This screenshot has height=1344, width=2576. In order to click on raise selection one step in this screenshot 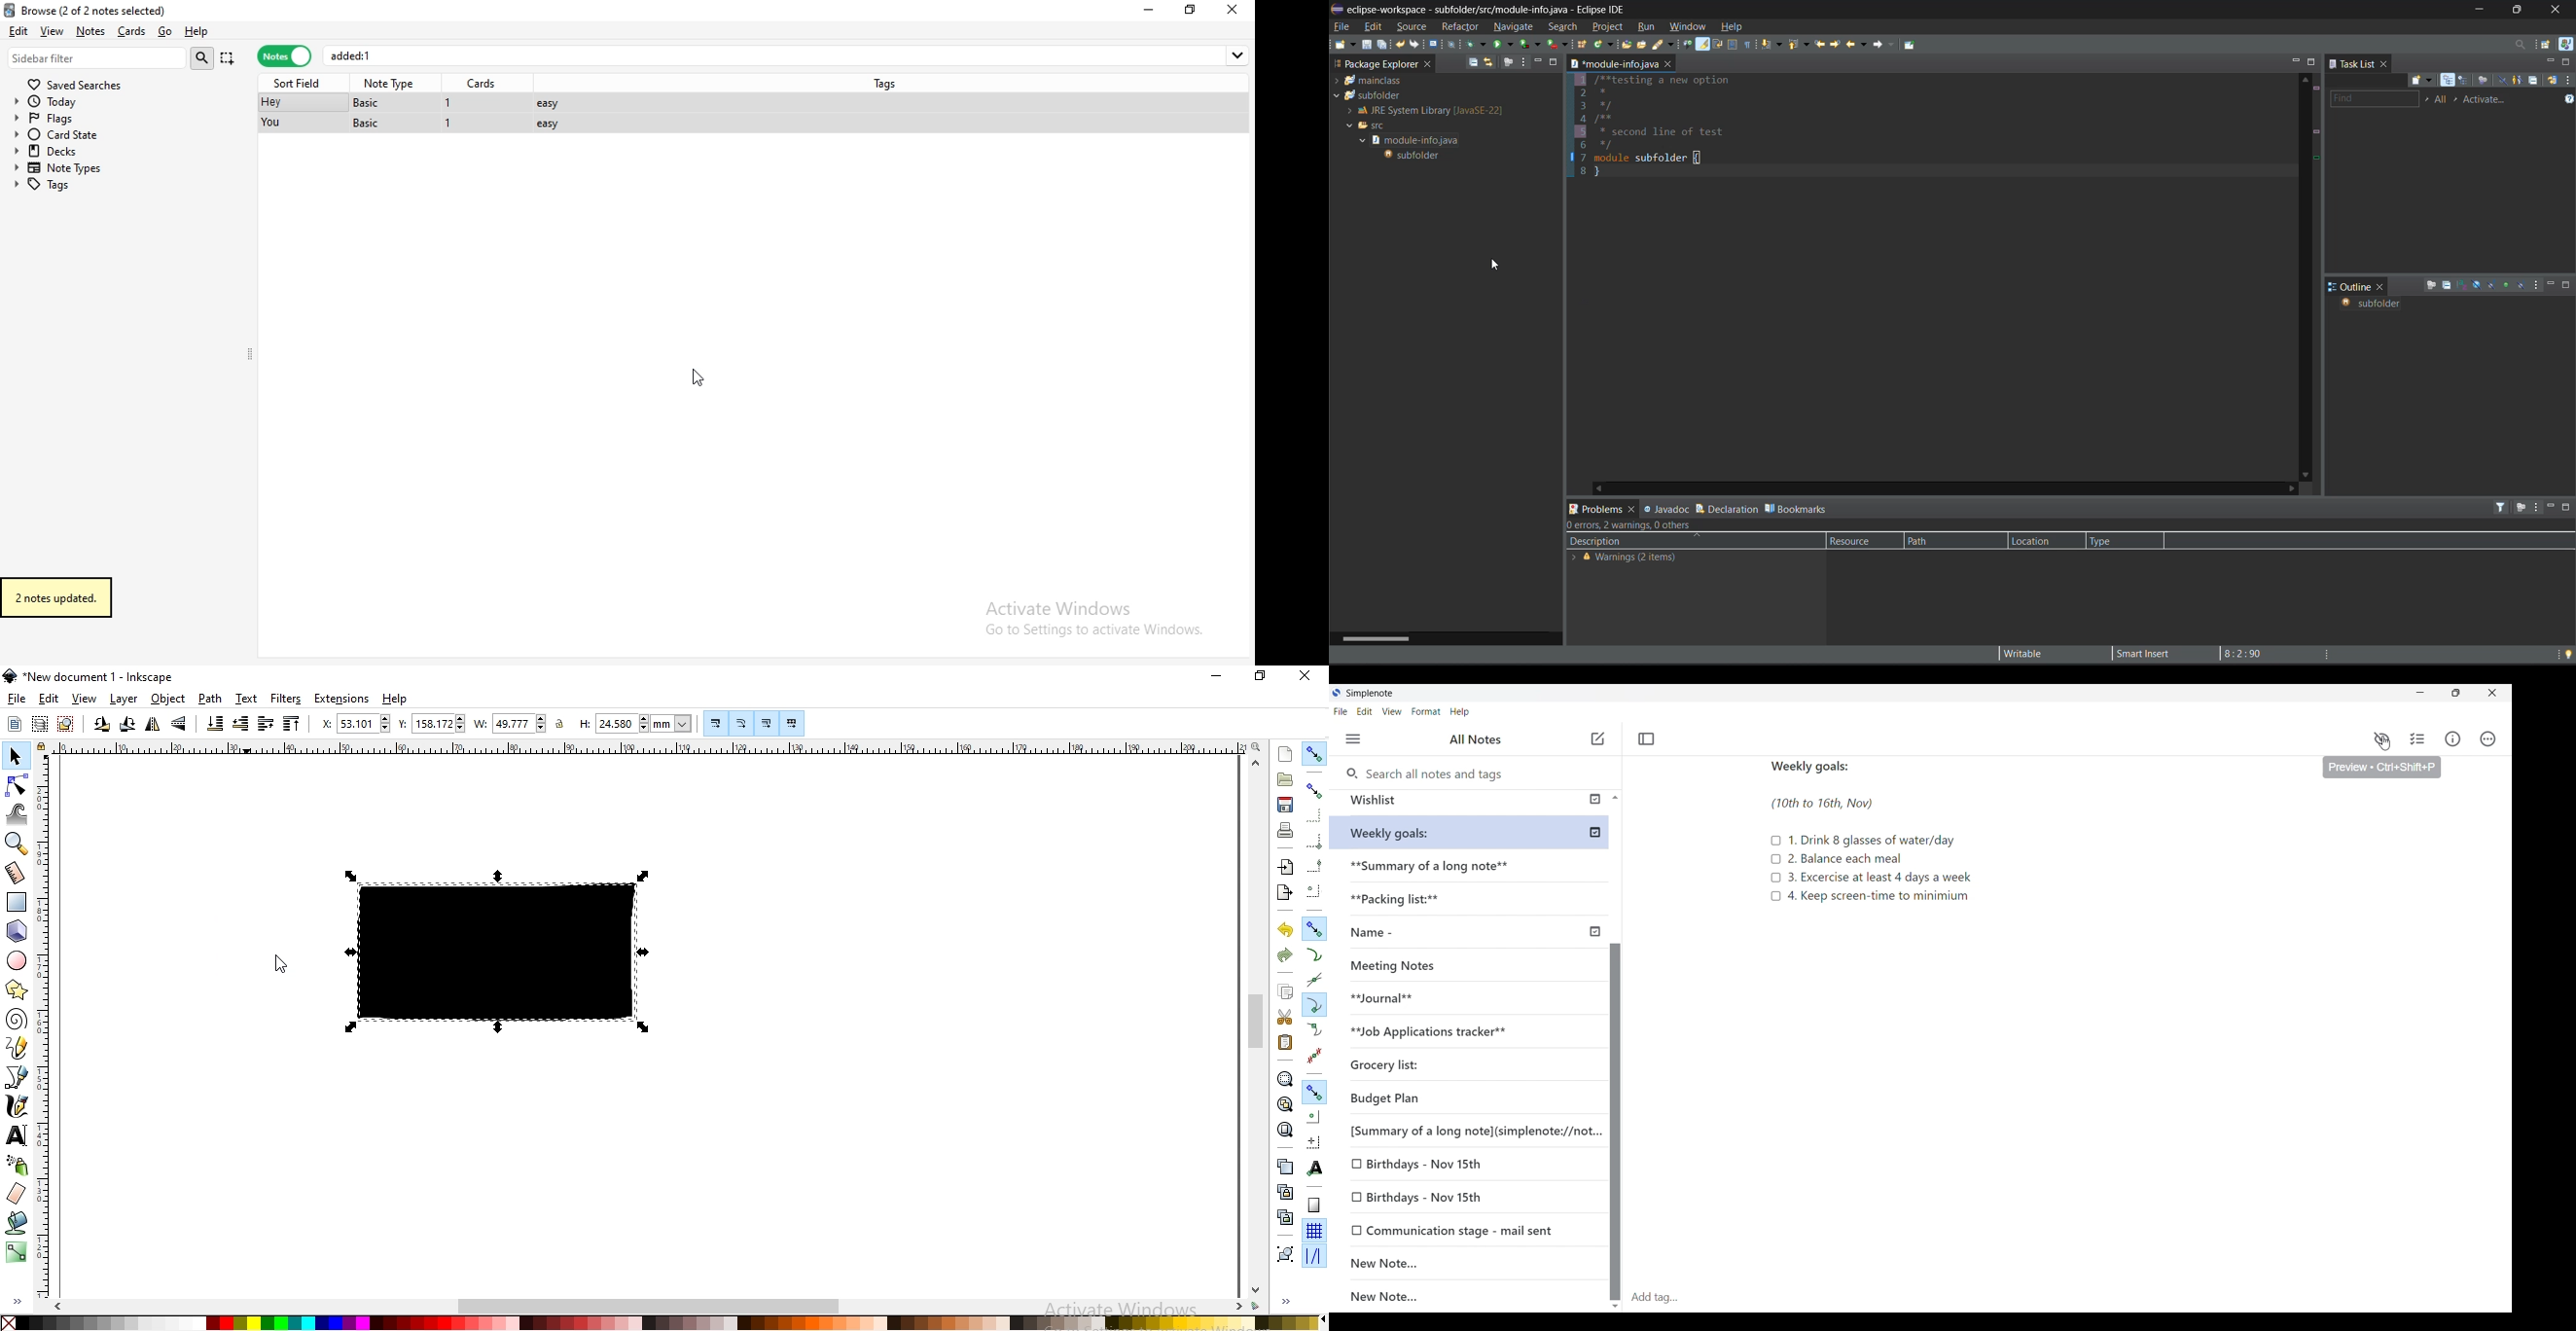, I will do `click(265, 722)`.